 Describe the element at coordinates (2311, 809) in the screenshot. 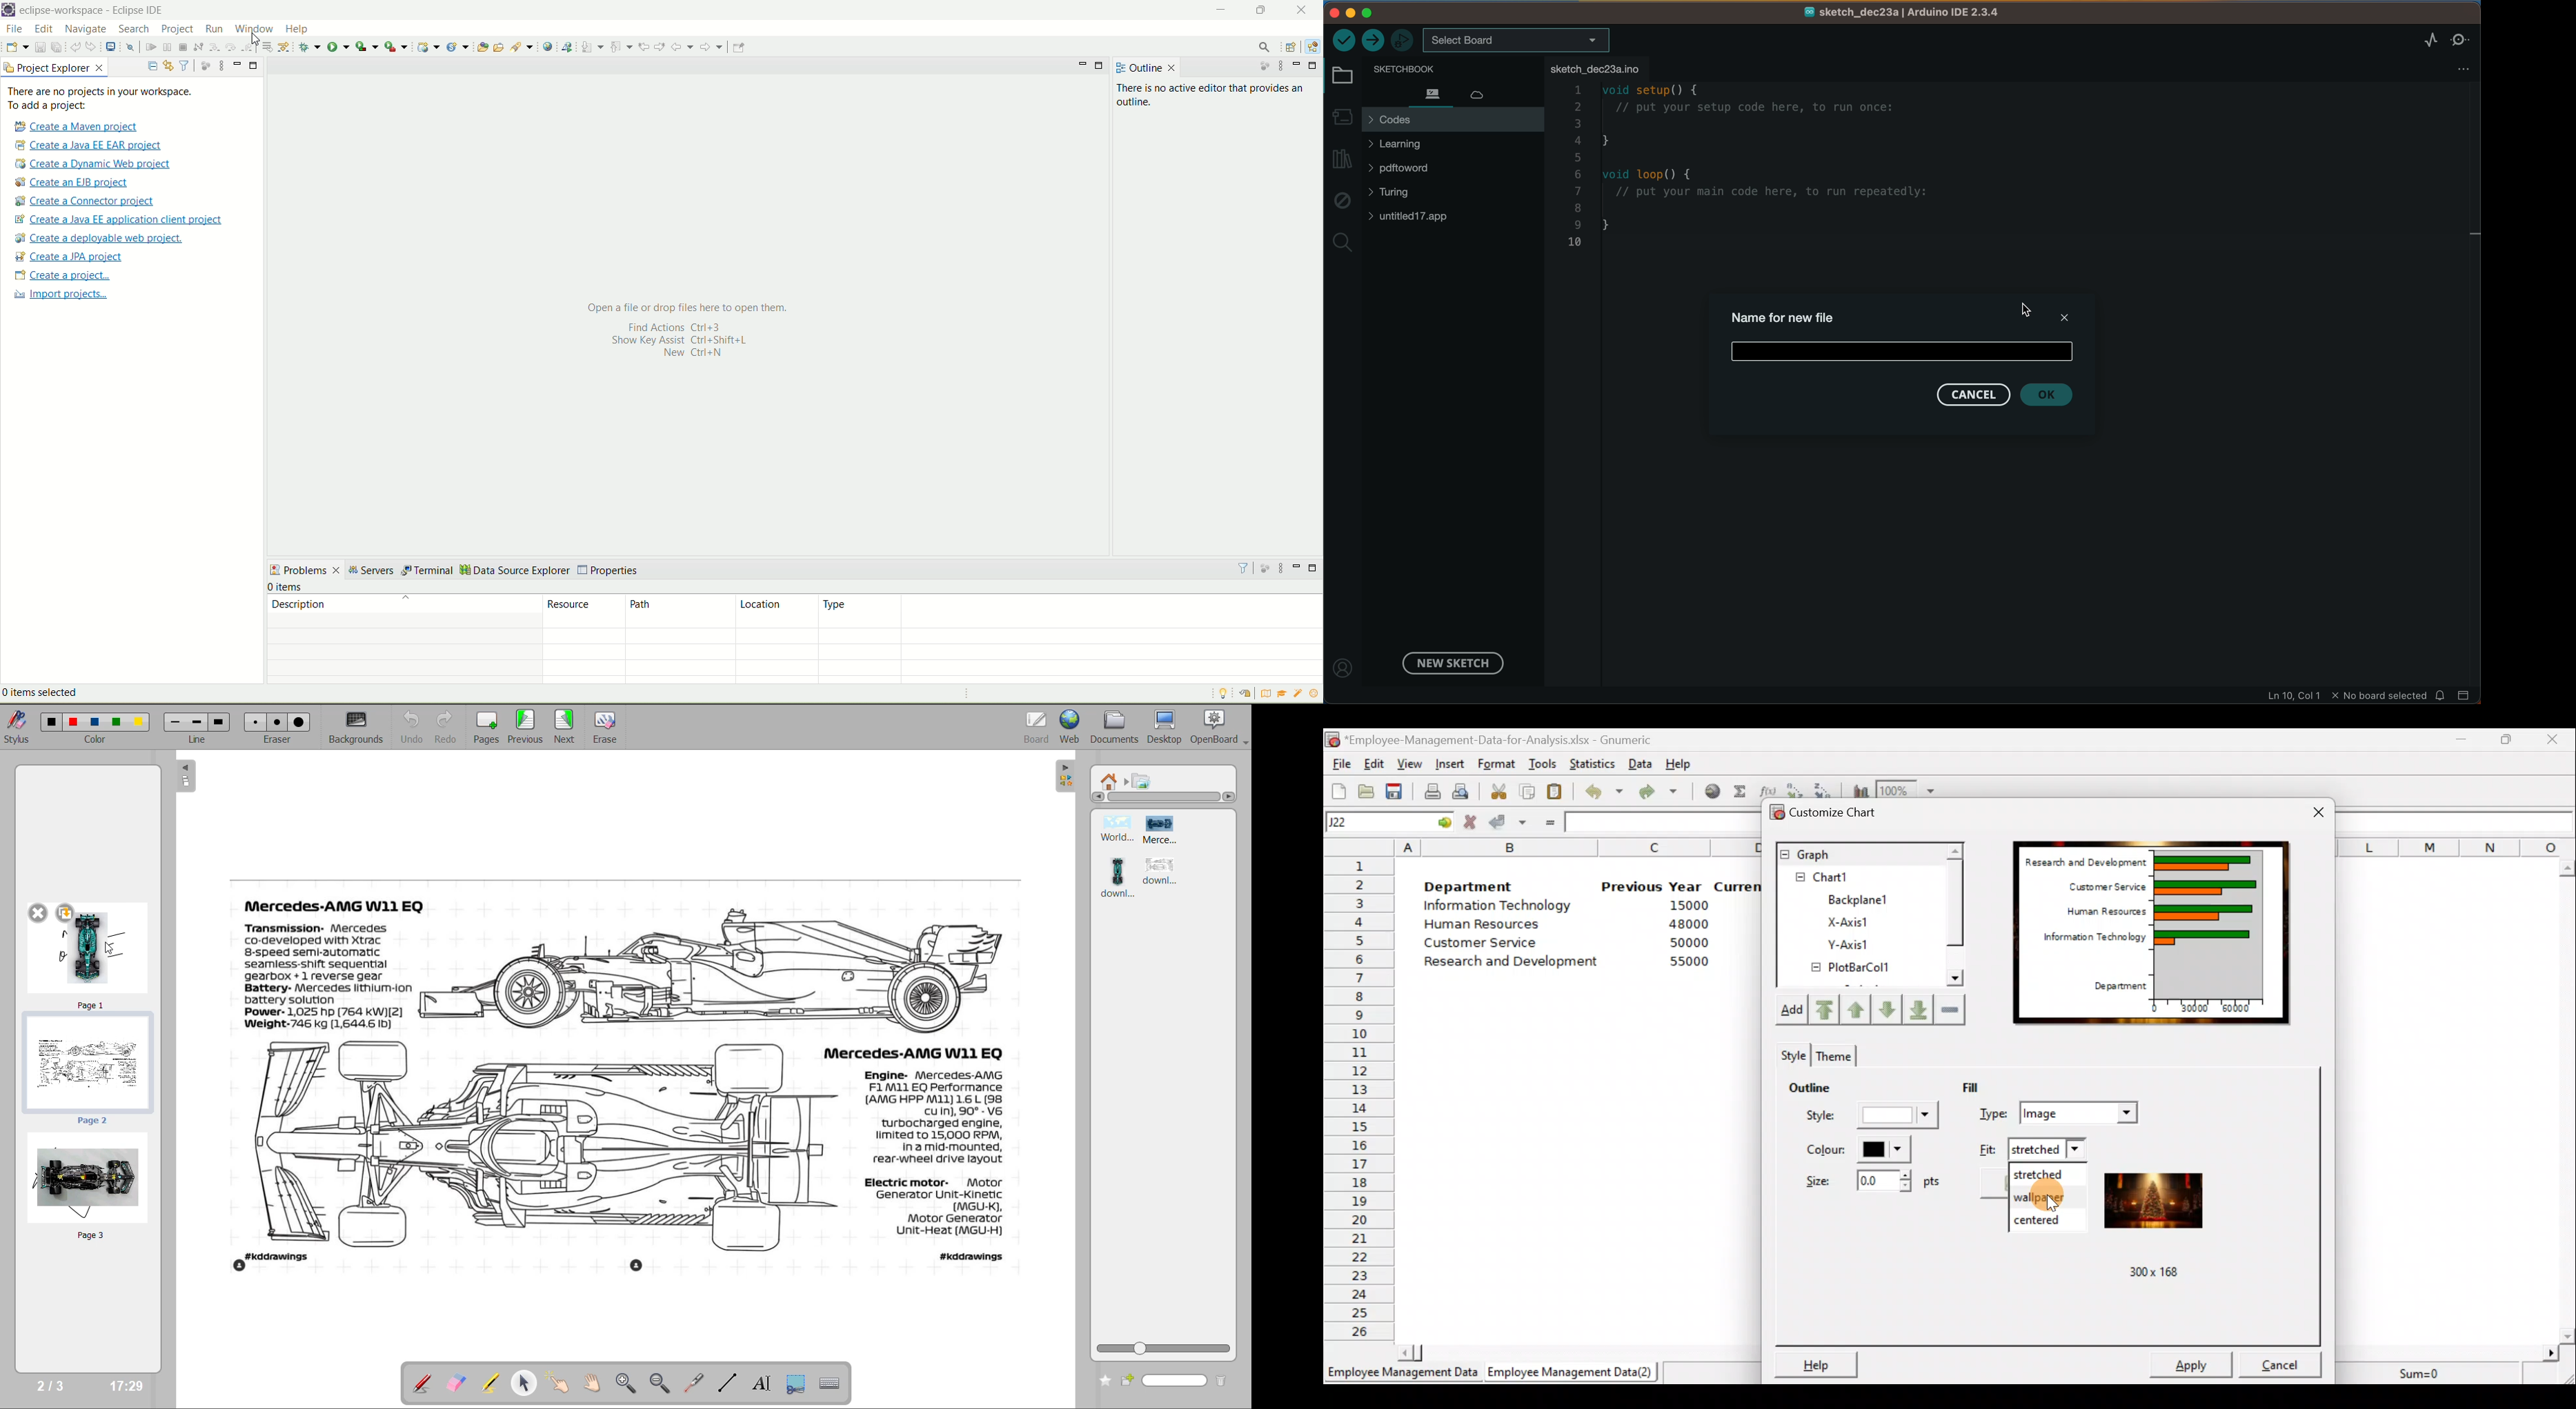

I see `Close` at that location.